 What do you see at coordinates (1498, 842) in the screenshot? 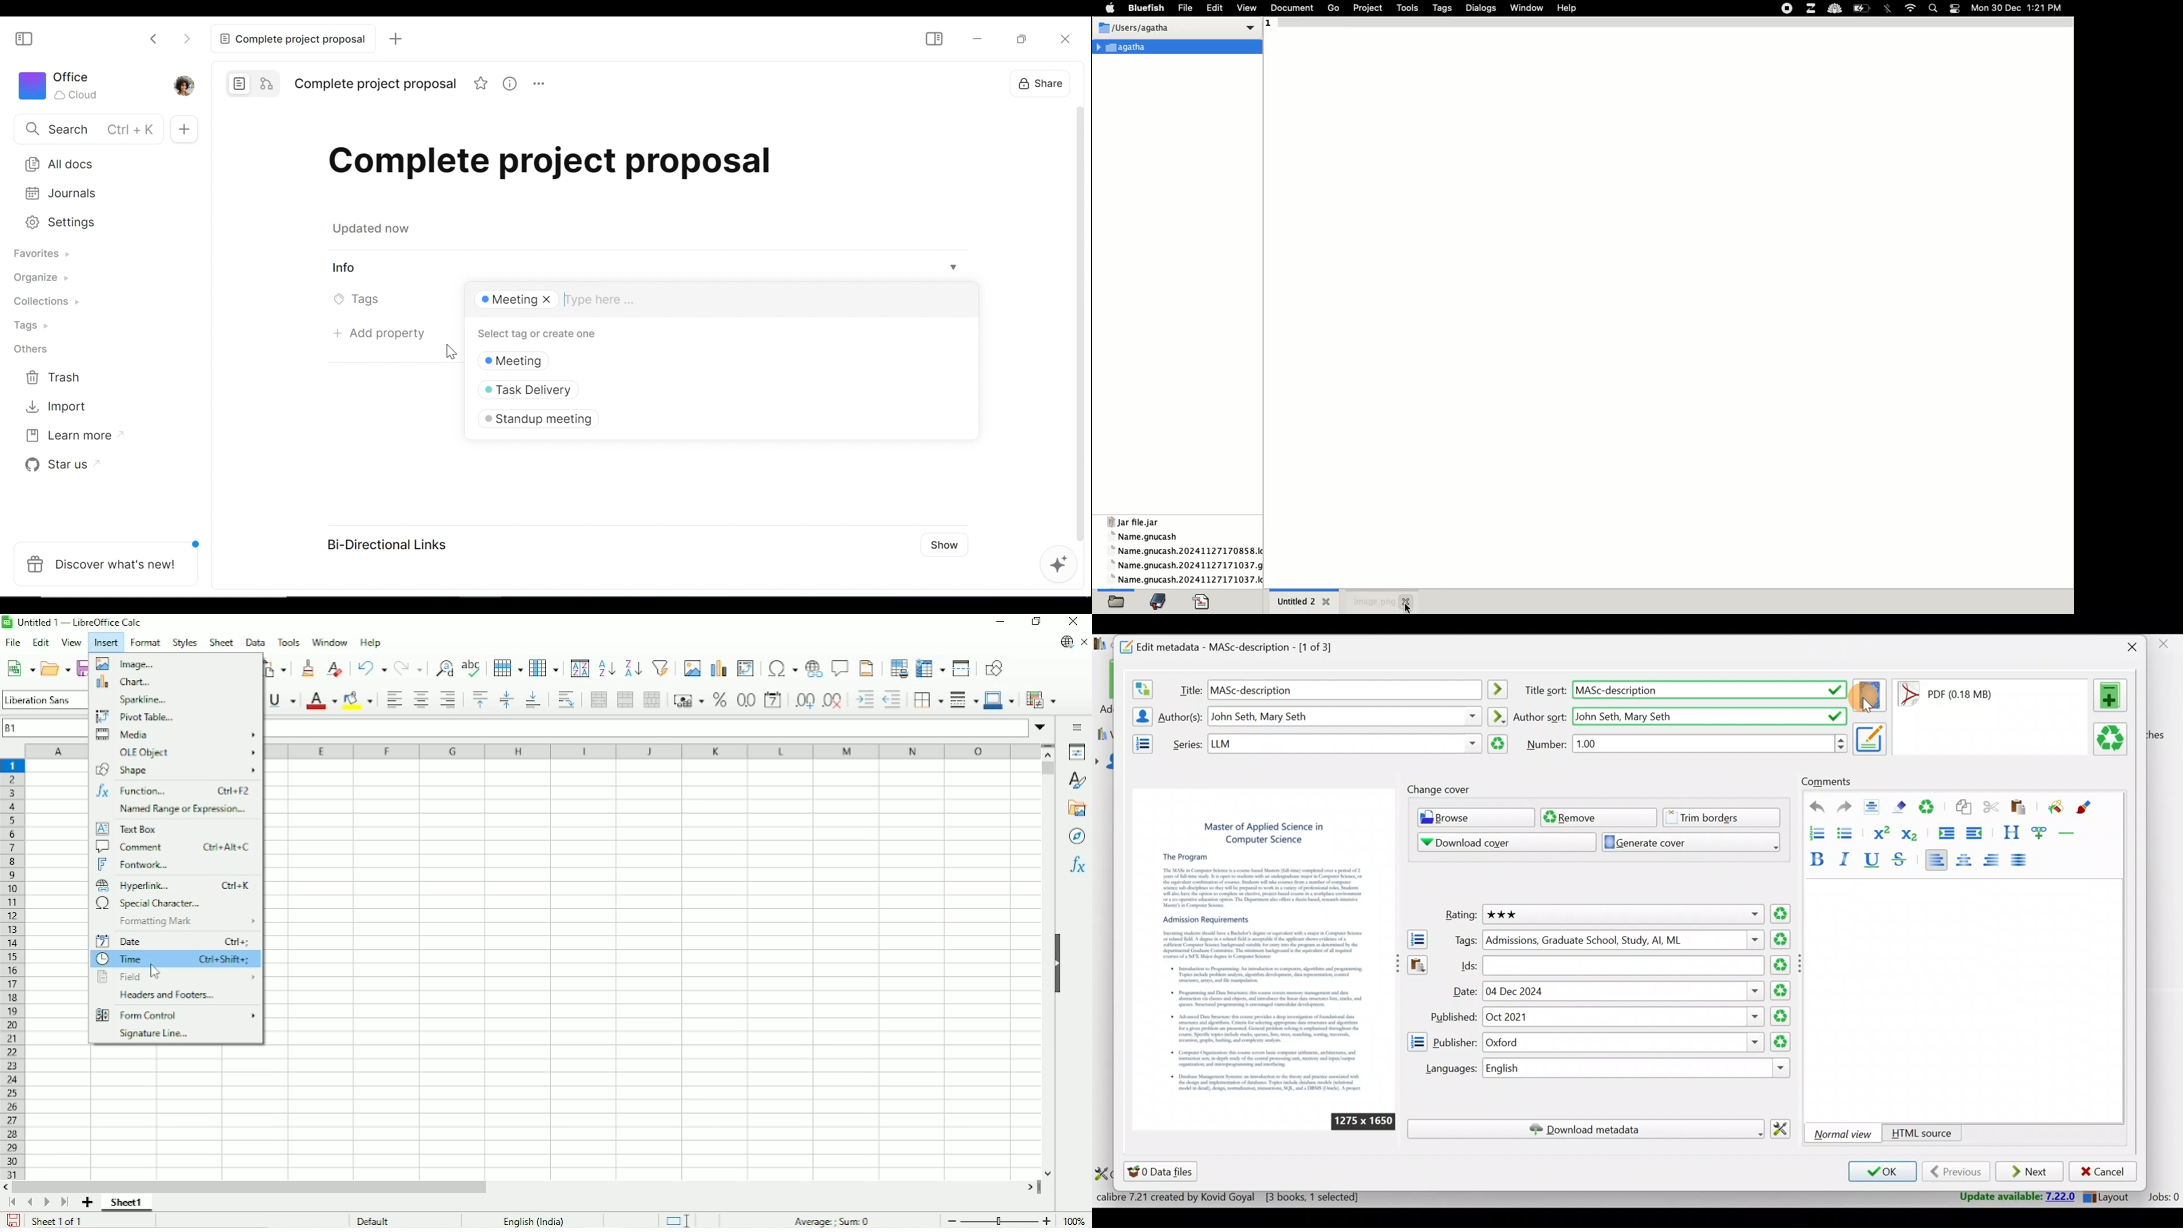
I see `Download cover` at bounding box center [1498, 842].